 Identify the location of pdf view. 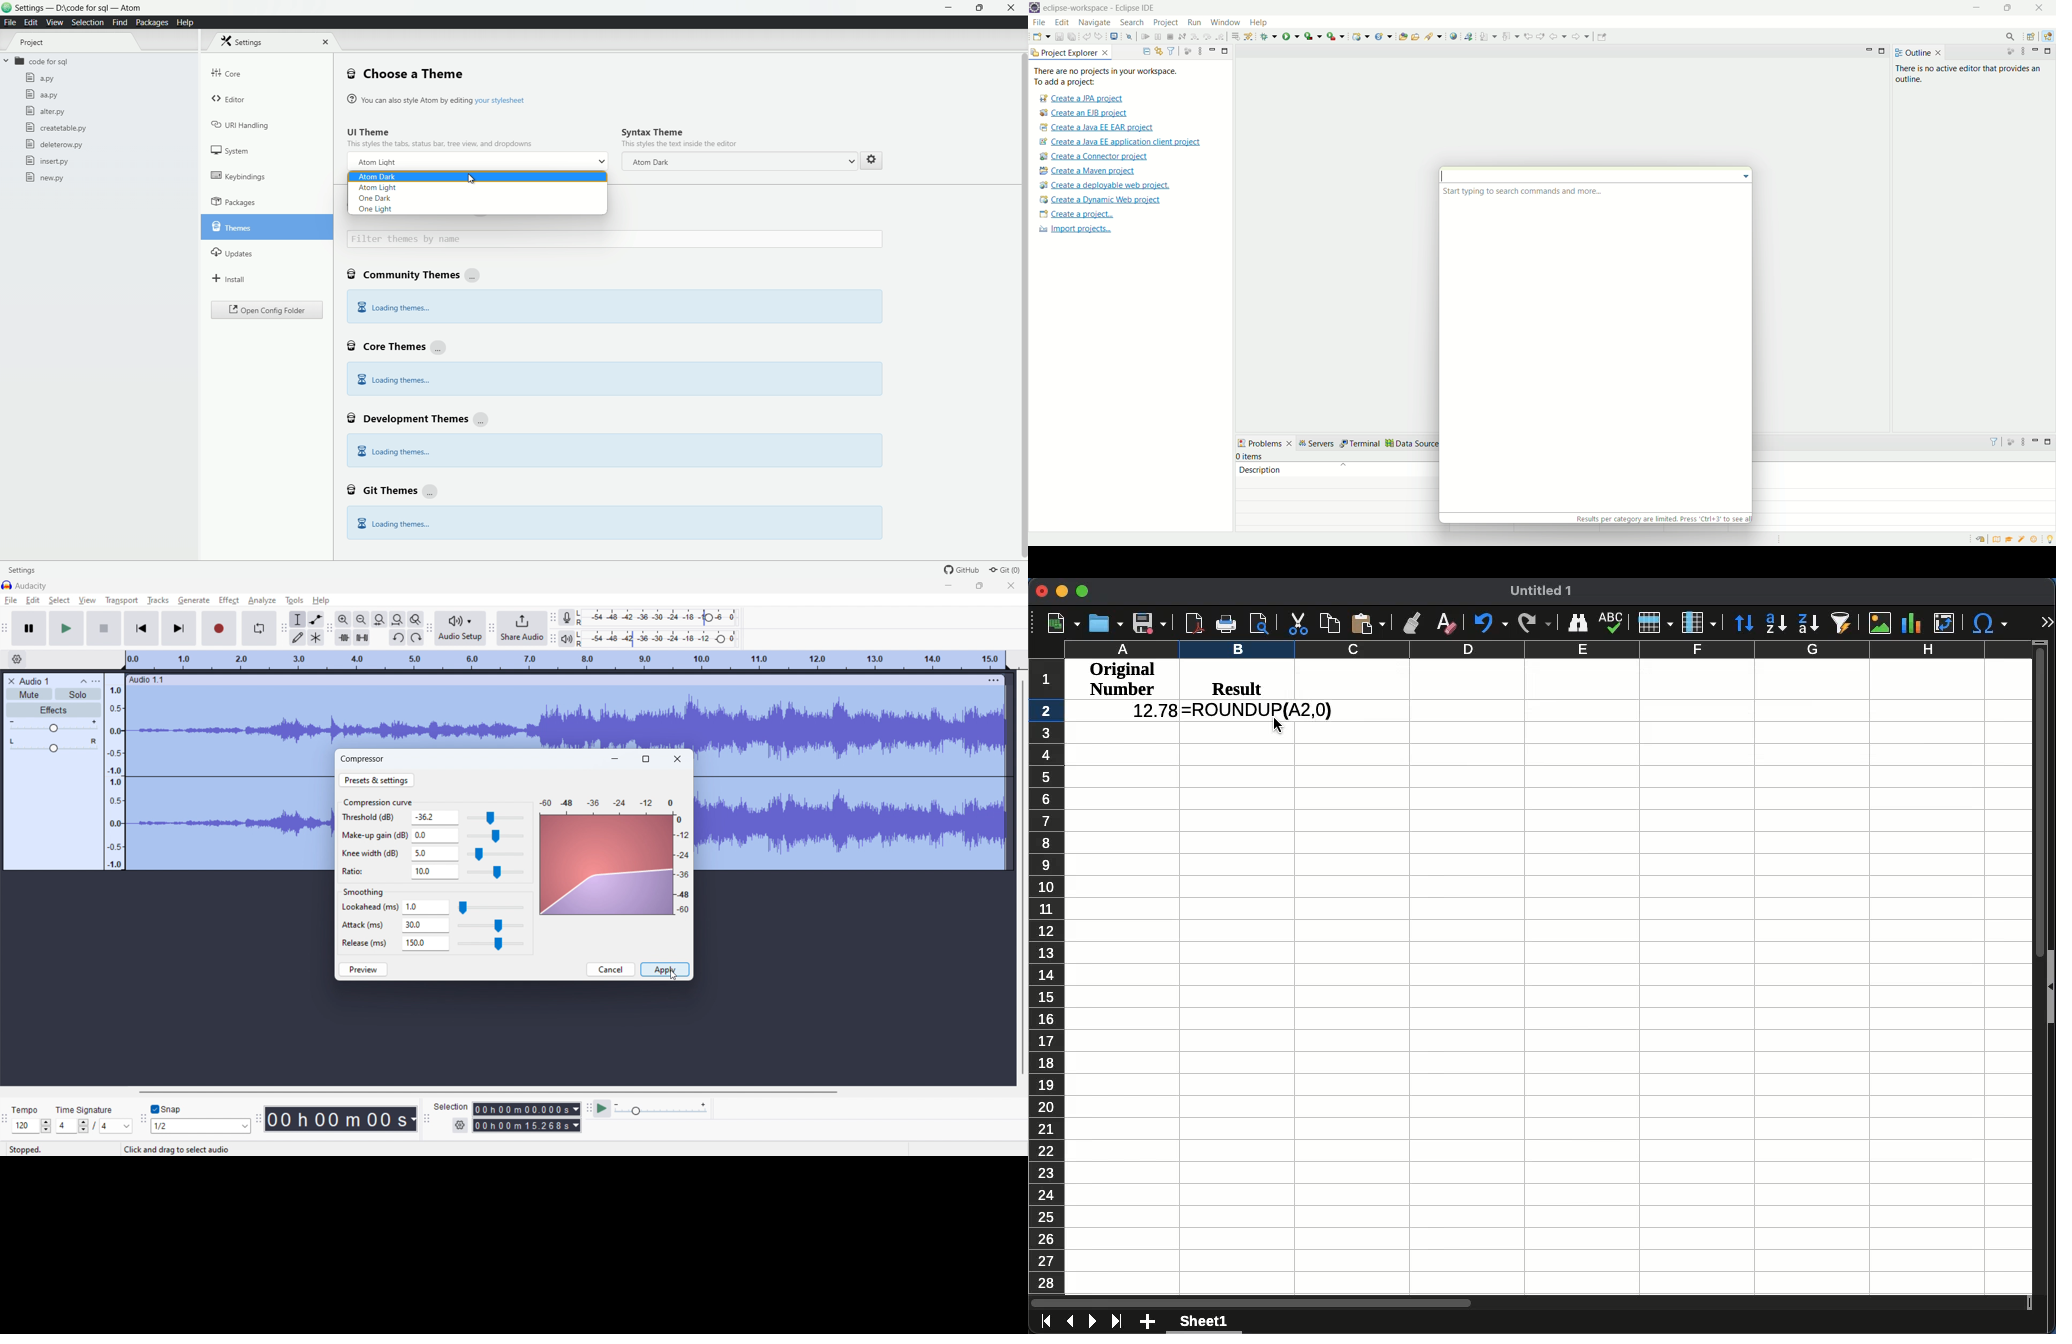
(1194, 622).